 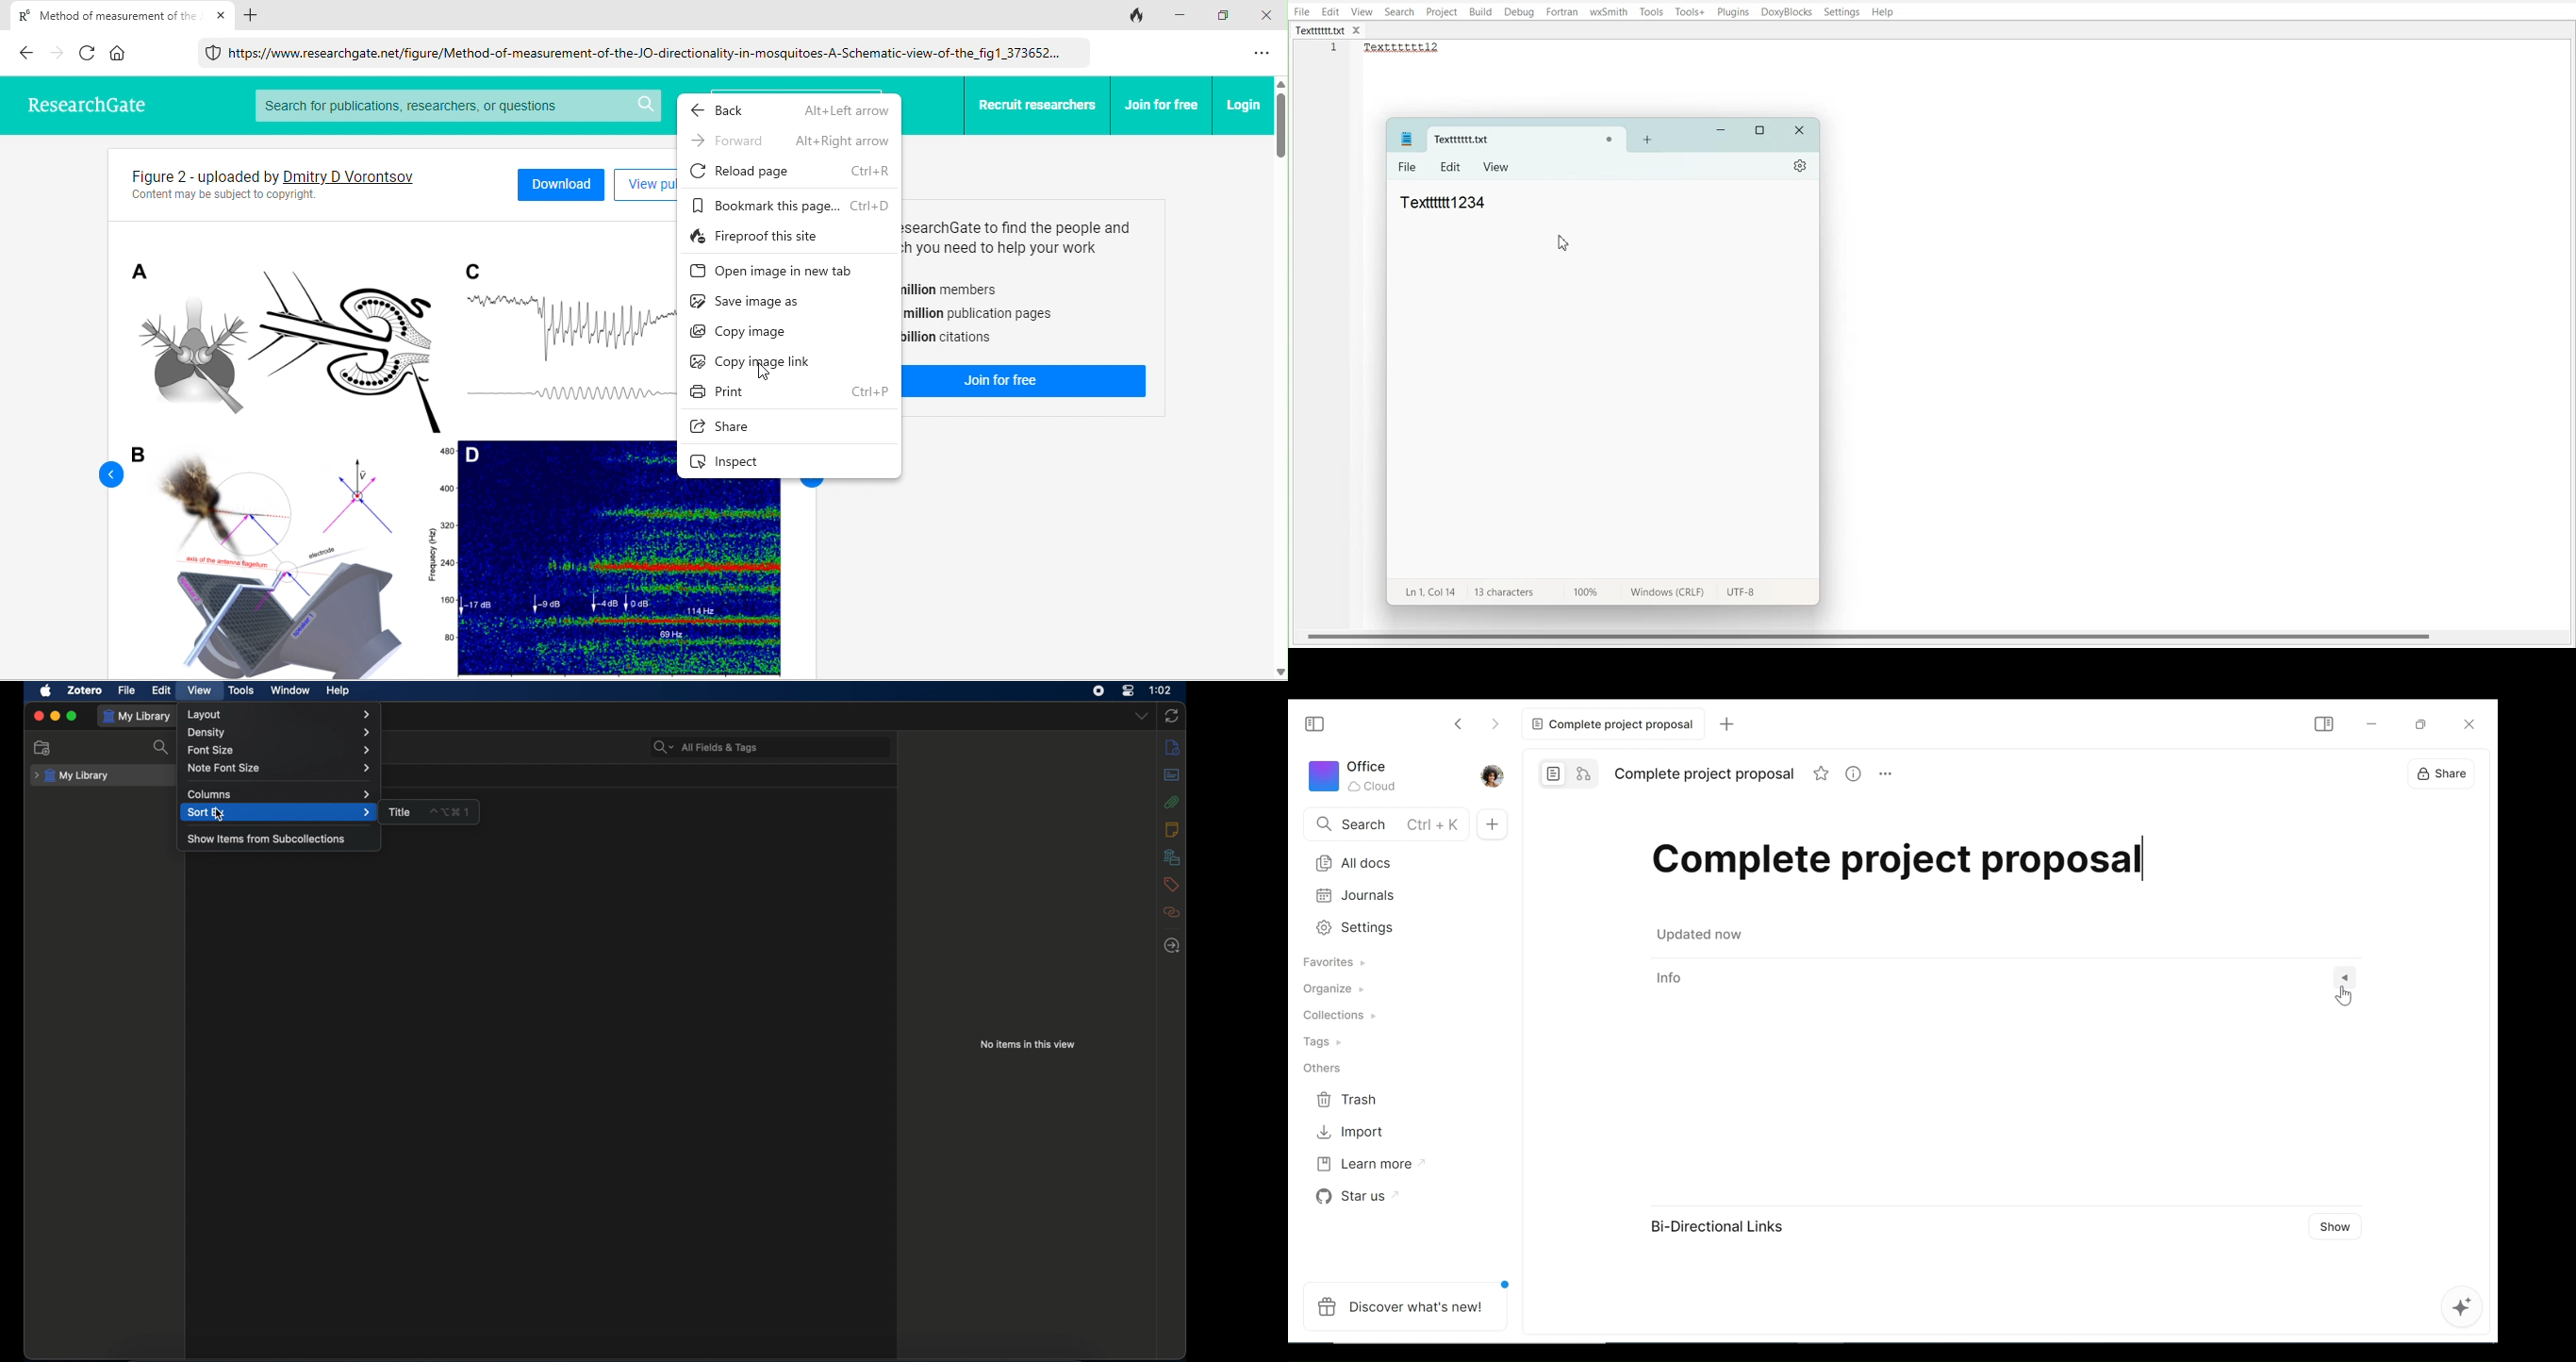 I want to click on sort by, so click(x=279, y=812).